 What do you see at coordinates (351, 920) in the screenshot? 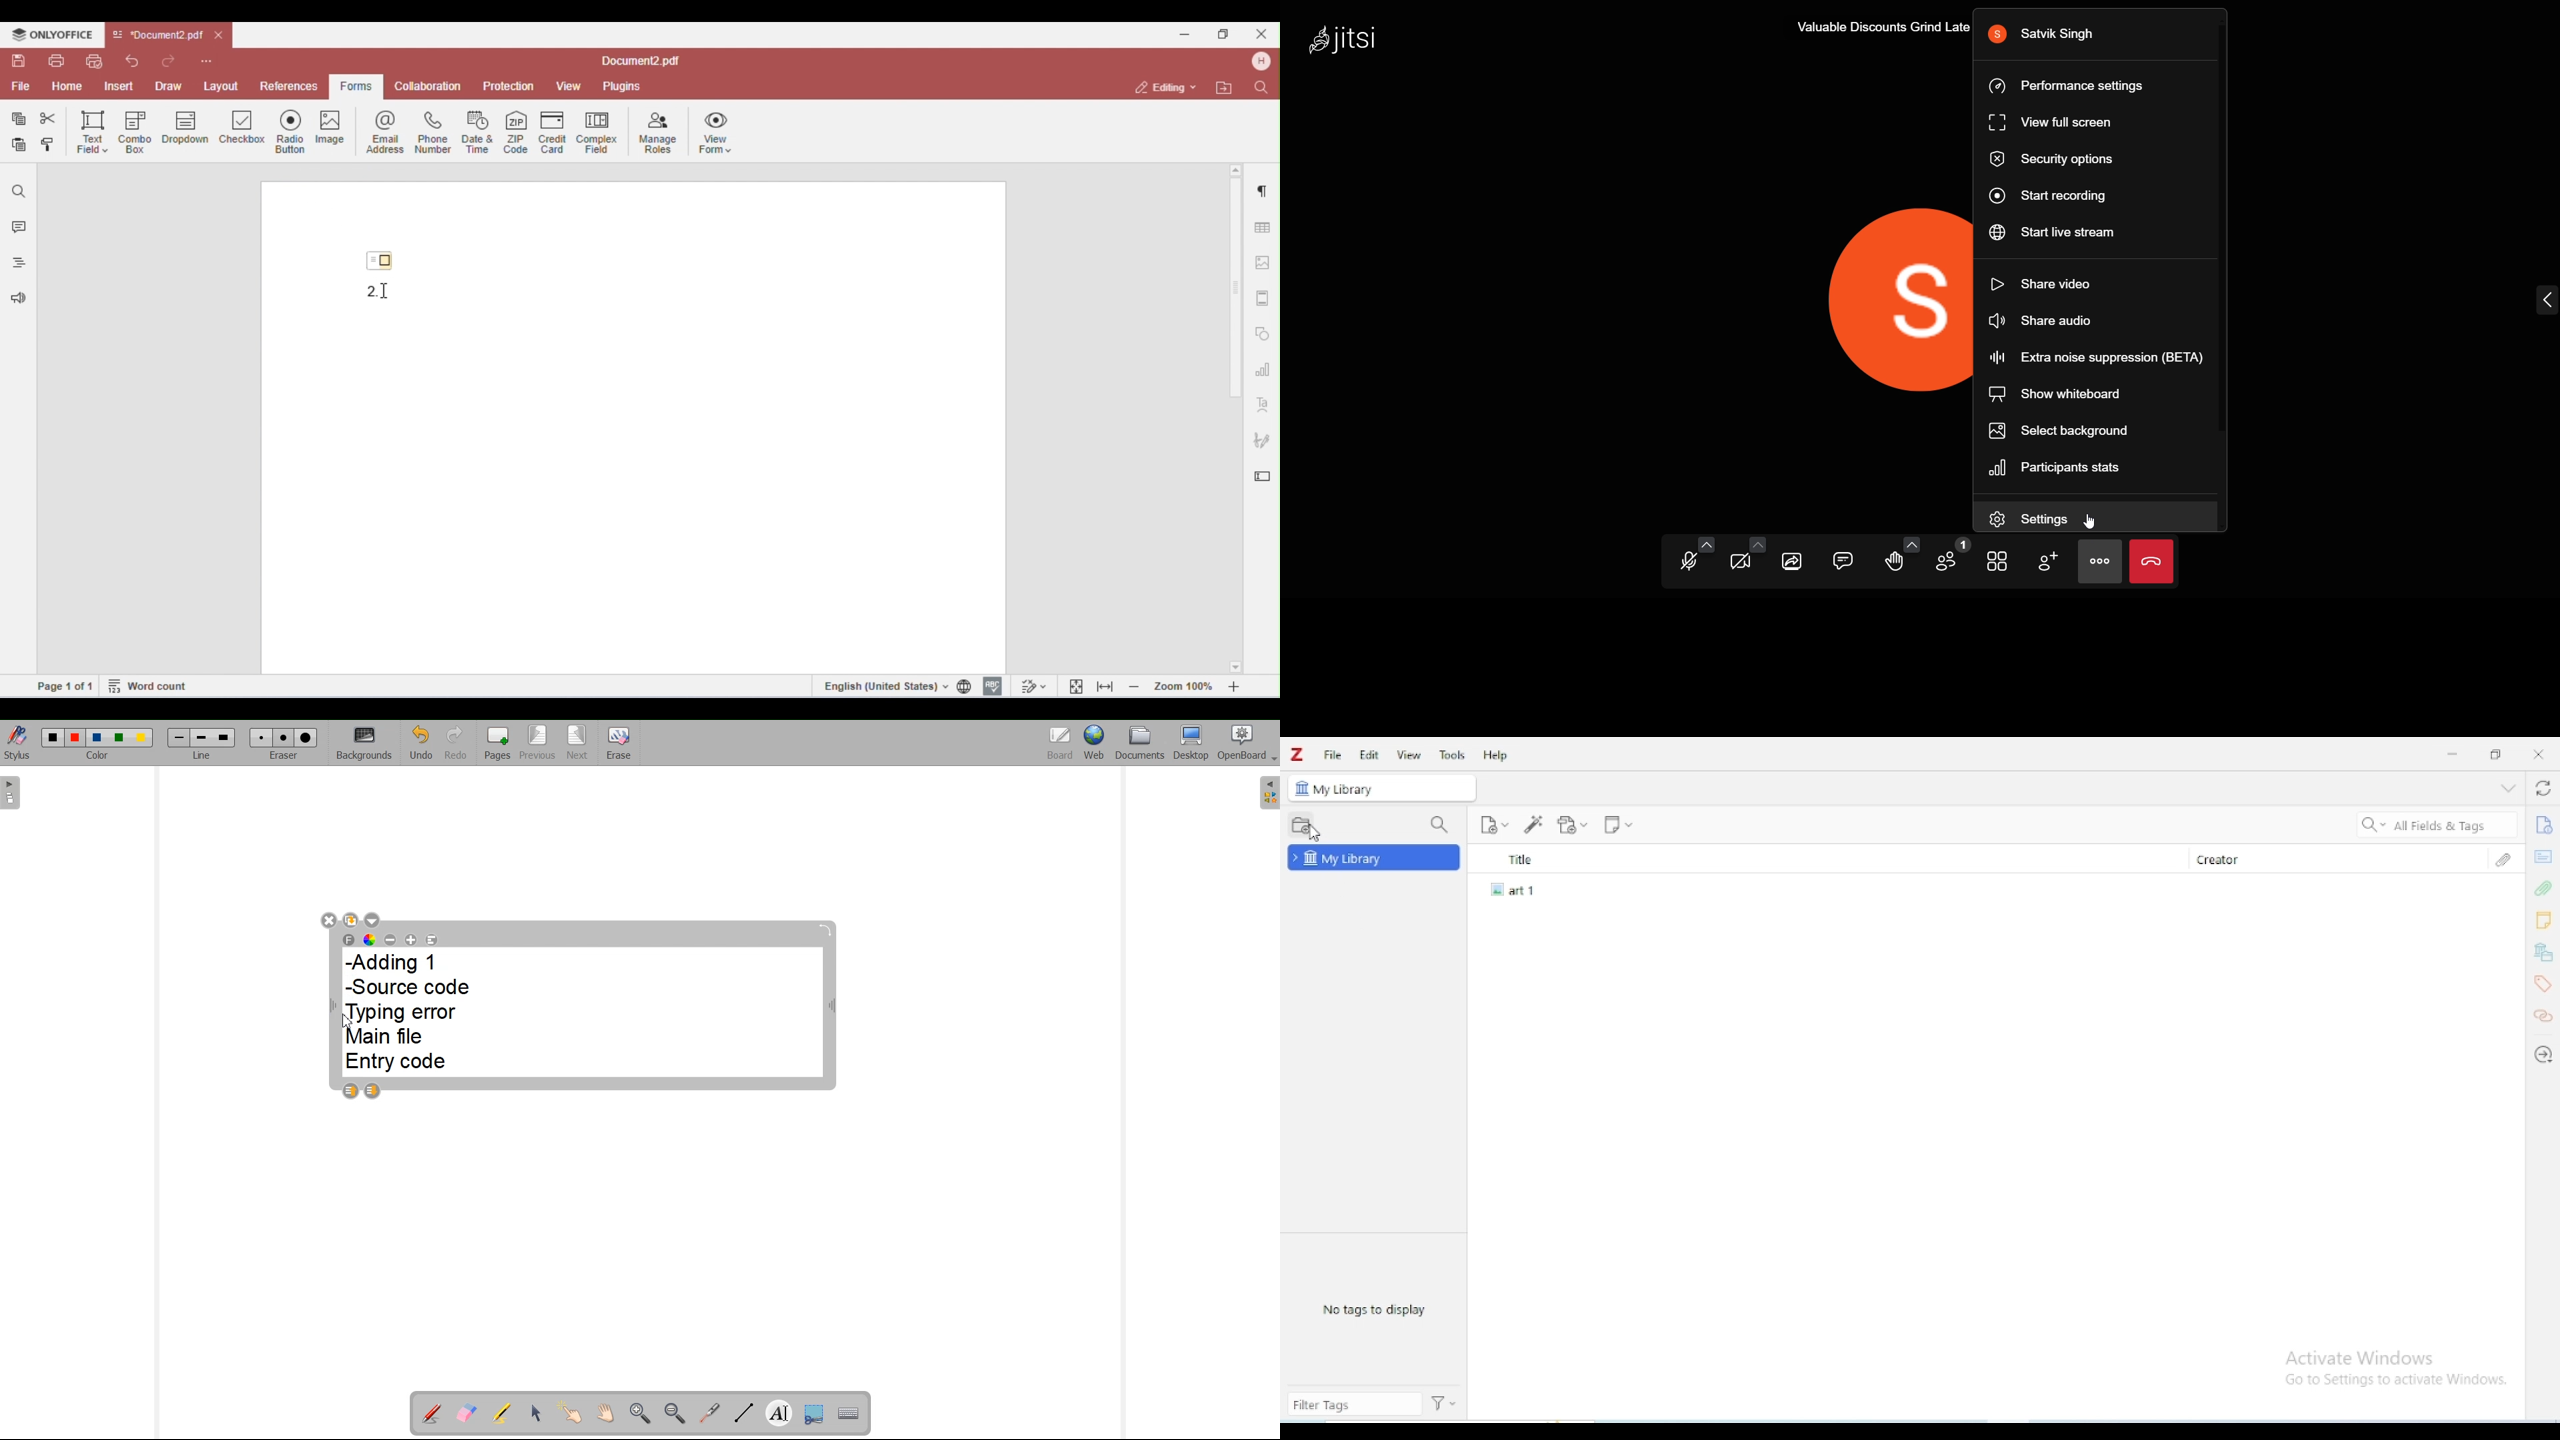
I see `Duplicate` at bounding box center [351, 920].